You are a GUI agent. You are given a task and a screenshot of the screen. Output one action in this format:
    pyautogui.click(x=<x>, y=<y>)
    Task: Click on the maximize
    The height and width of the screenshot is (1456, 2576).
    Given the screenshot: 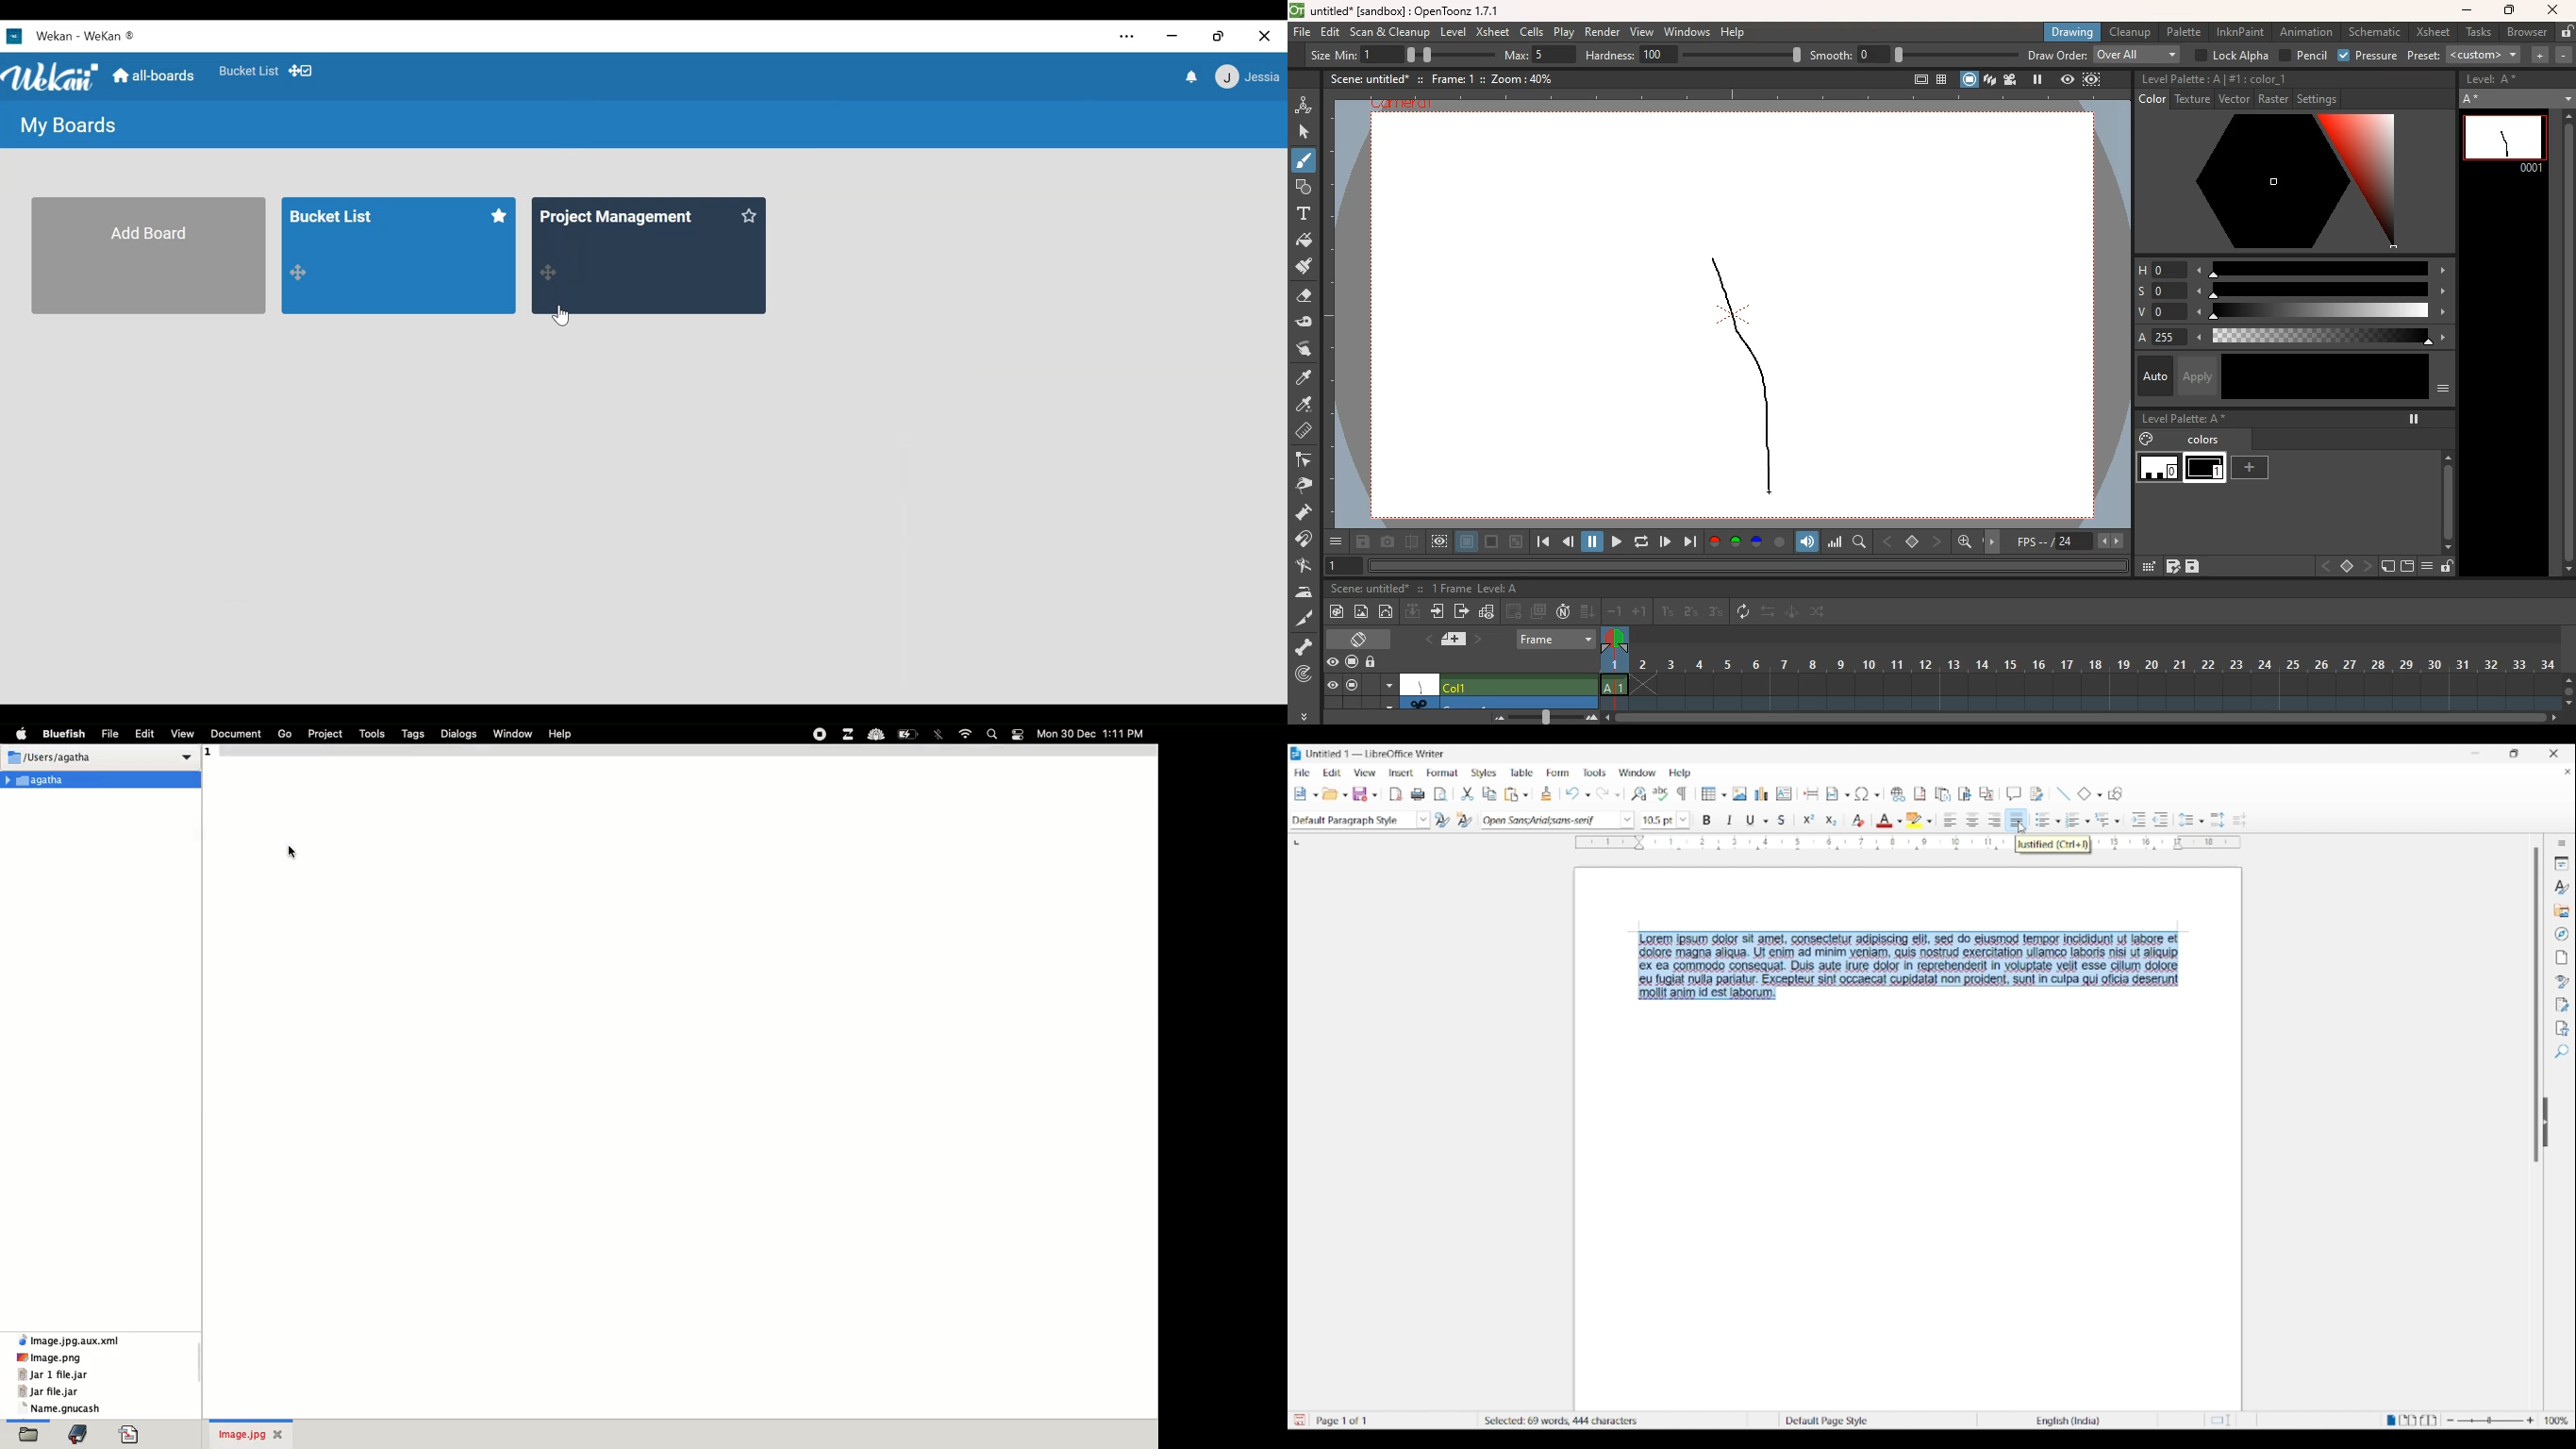 What is the action you would take?
    pyautogui.click(x=2511, y=10)
    